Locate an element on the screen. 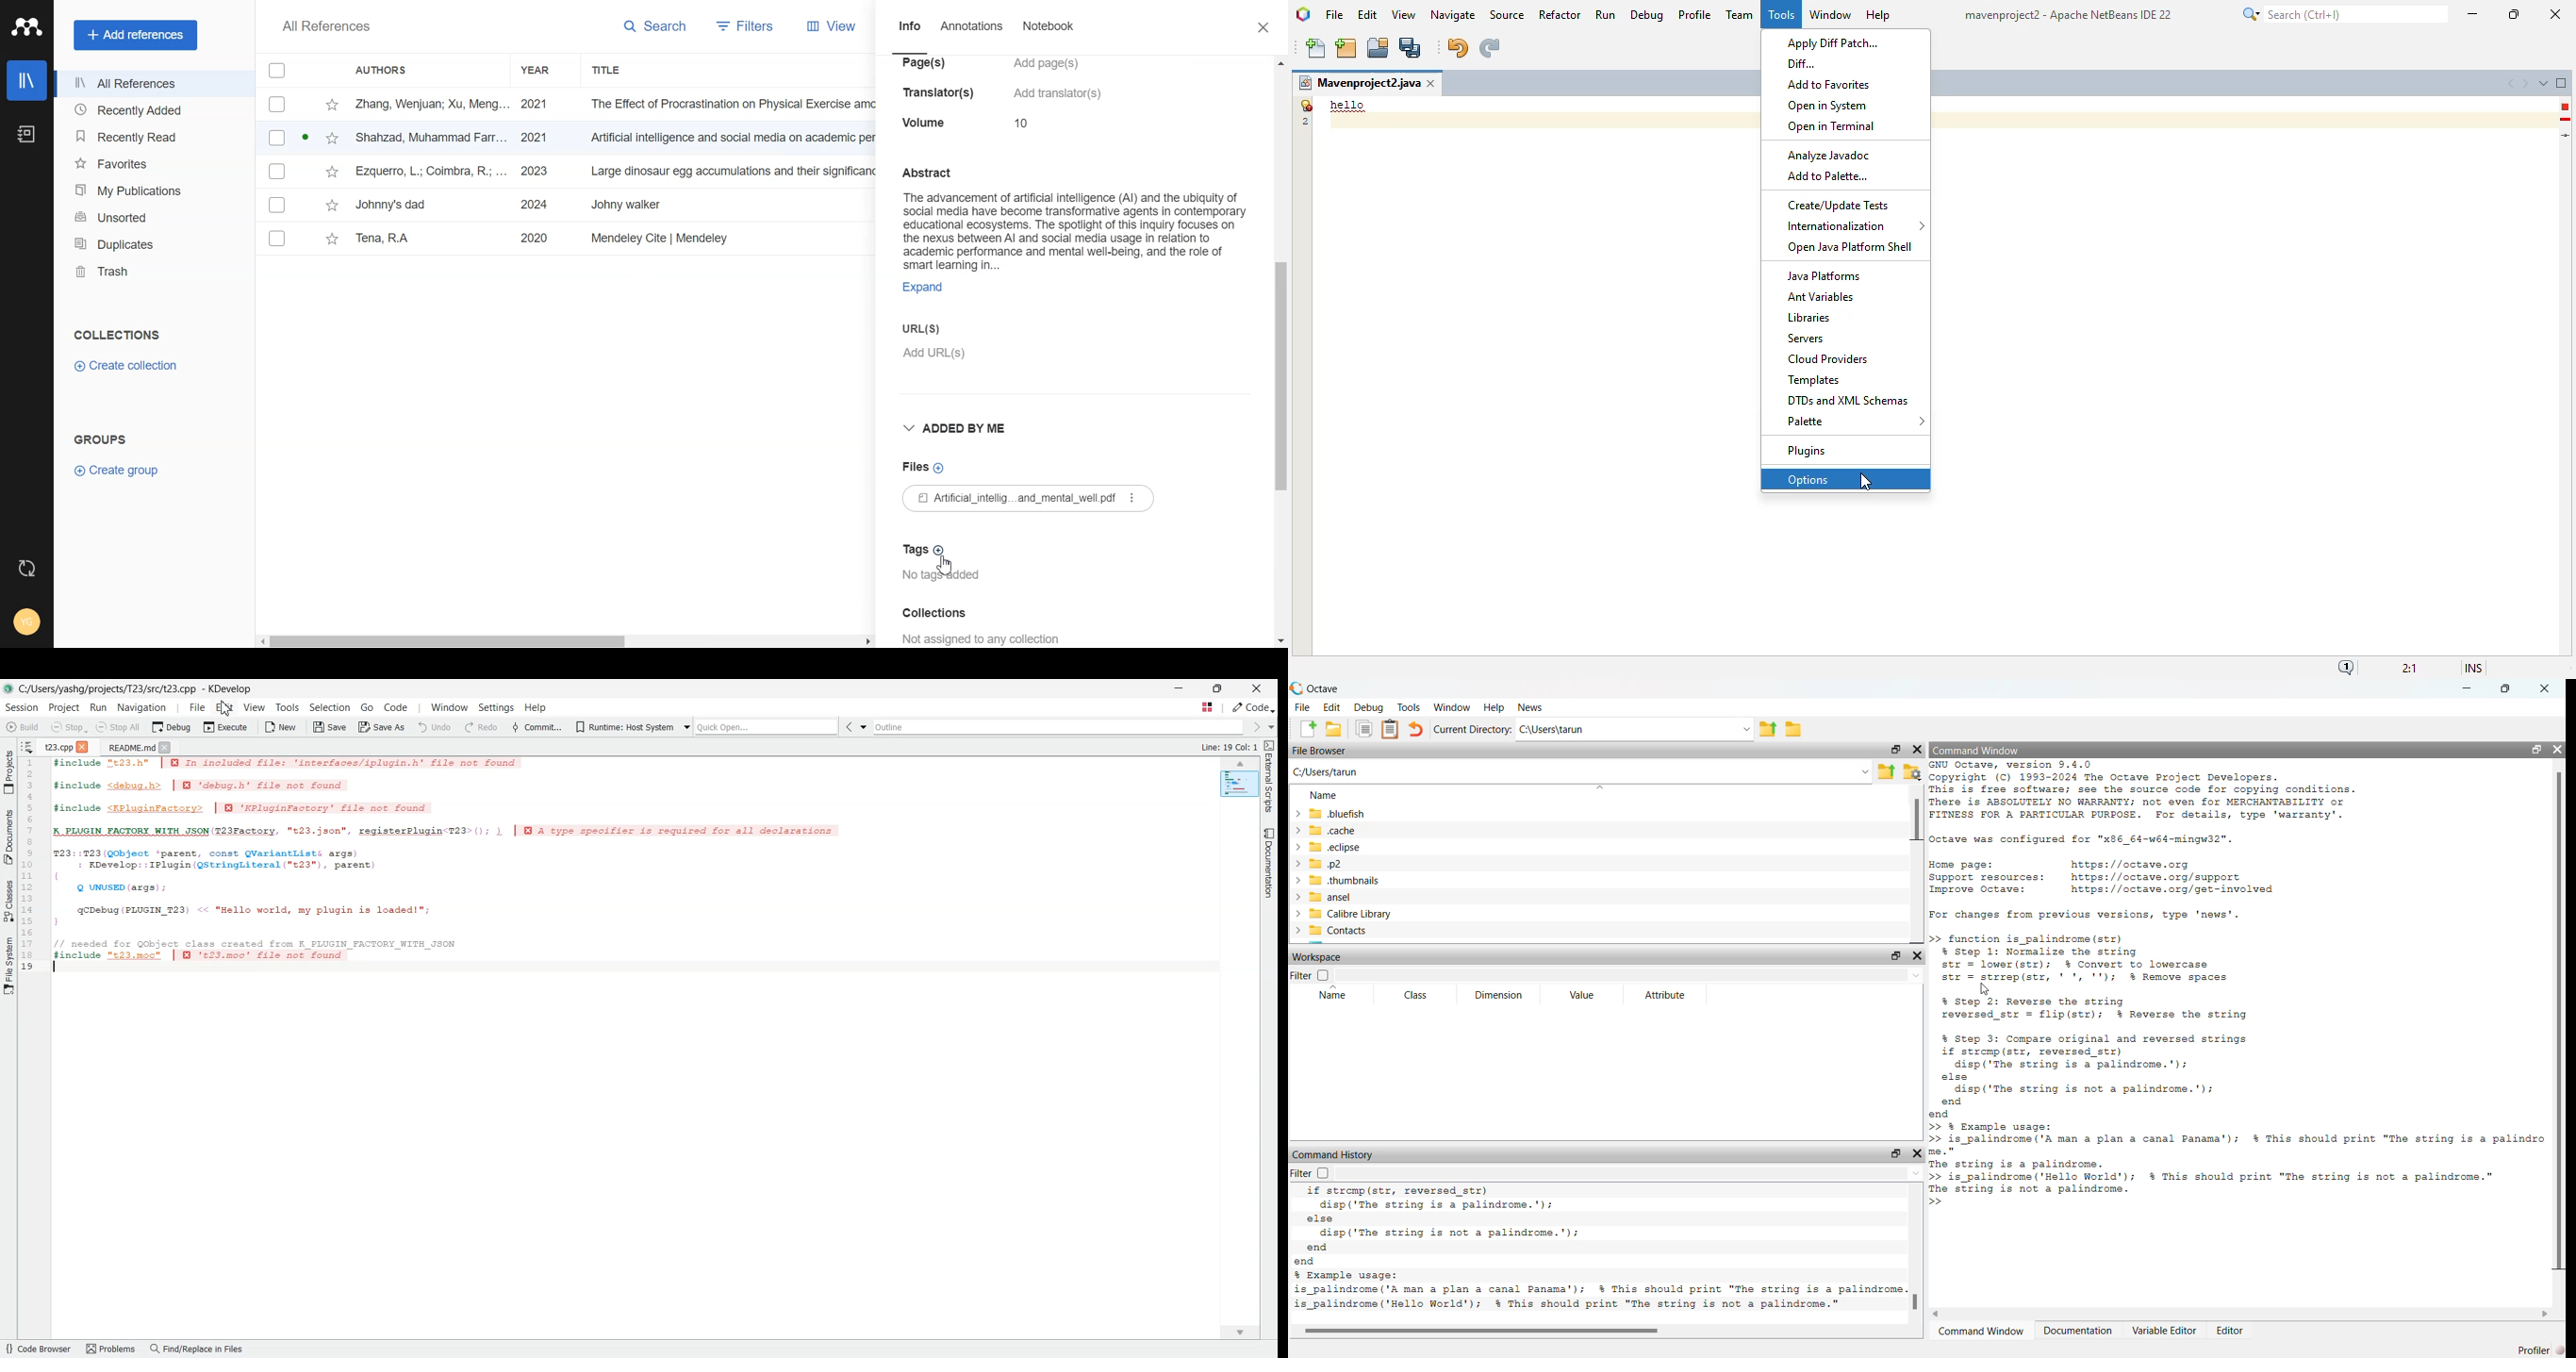 This screenshot has width=2576, height=1372. Annotations is located at coordinates (972, 33).